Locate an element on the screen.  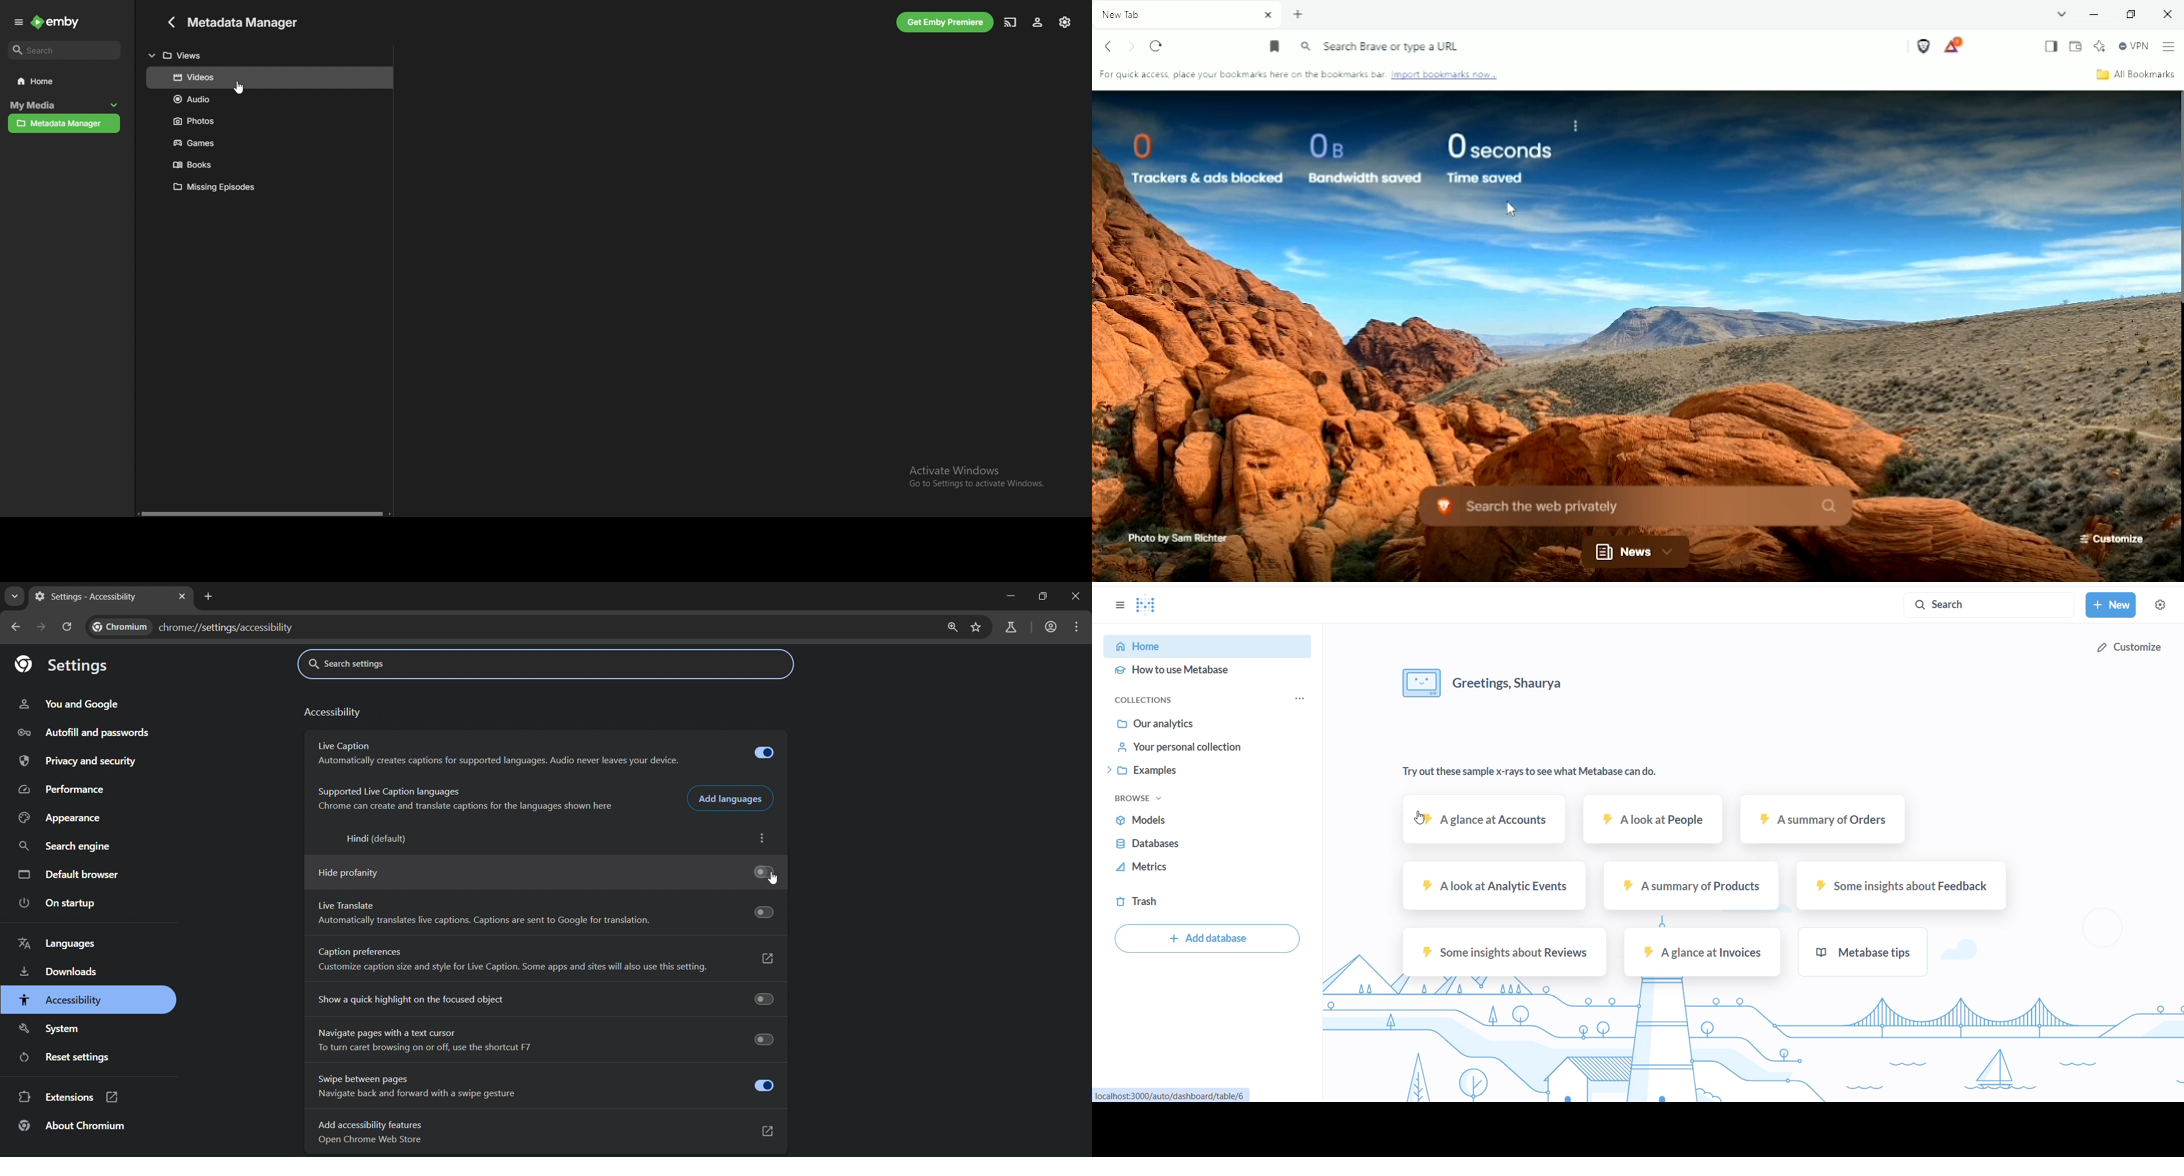
Chromium is located at coordinates (118, 626).